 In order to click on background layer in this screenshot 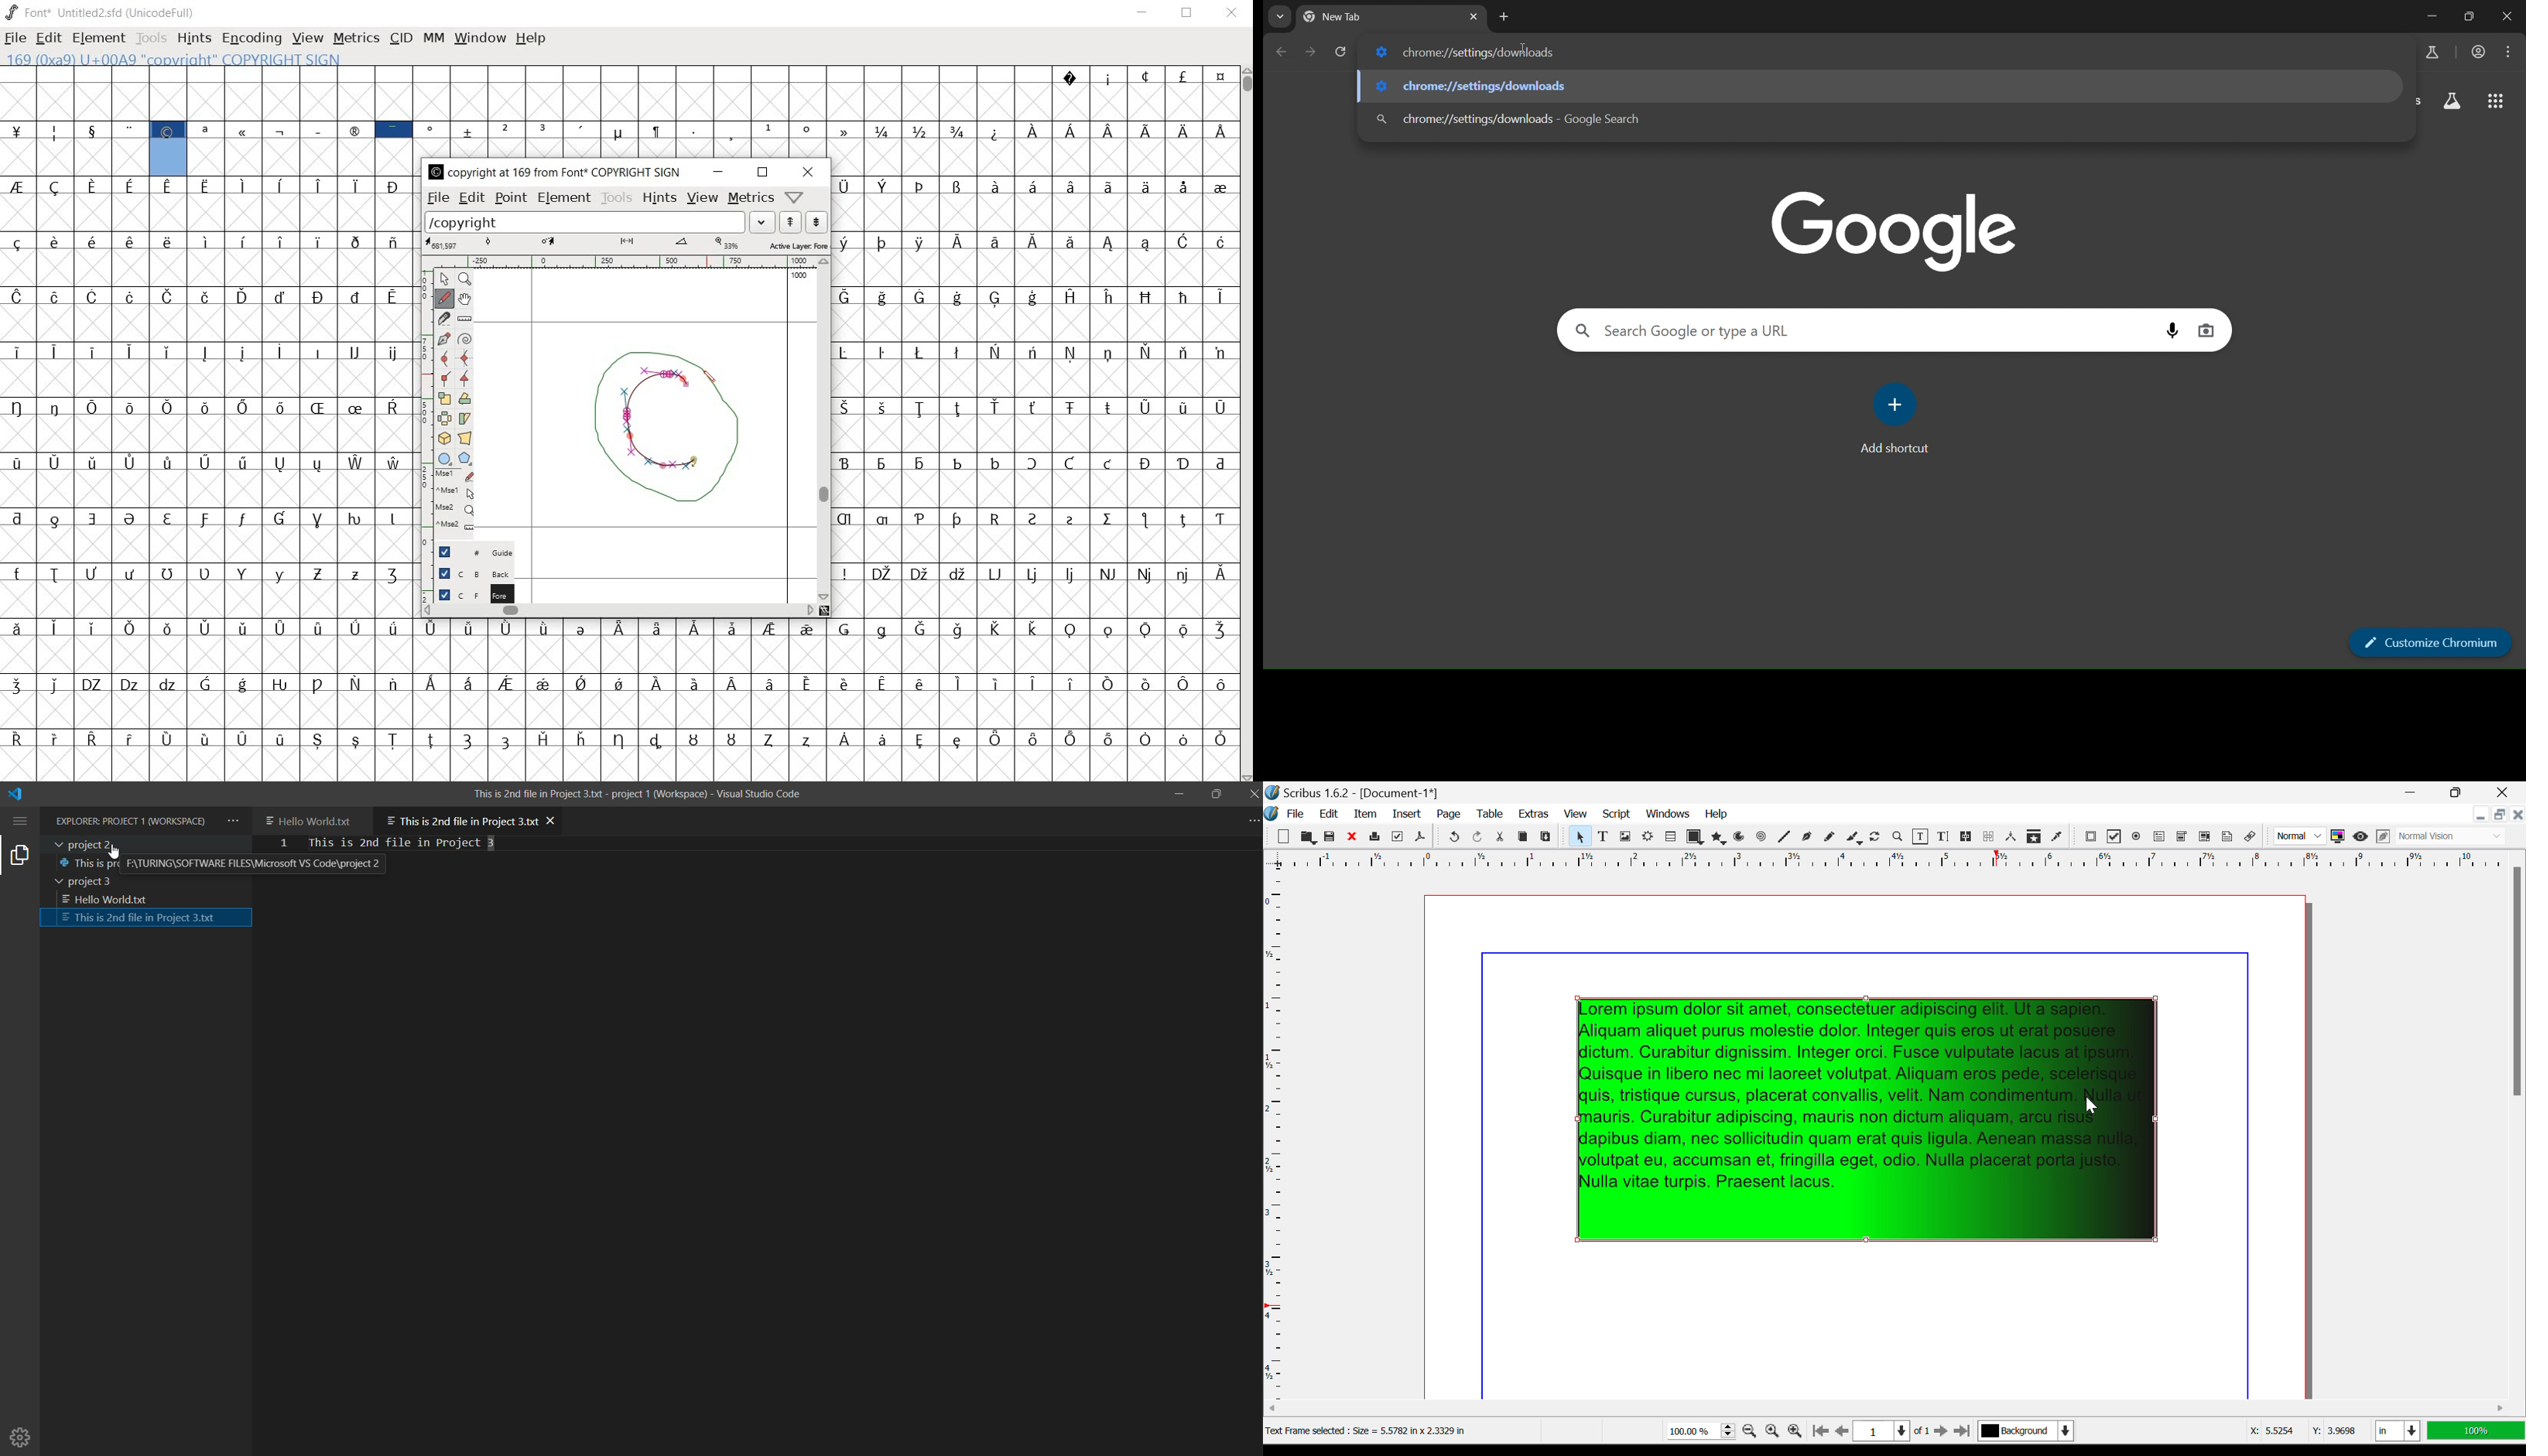, I will do `click(468, 573)`.